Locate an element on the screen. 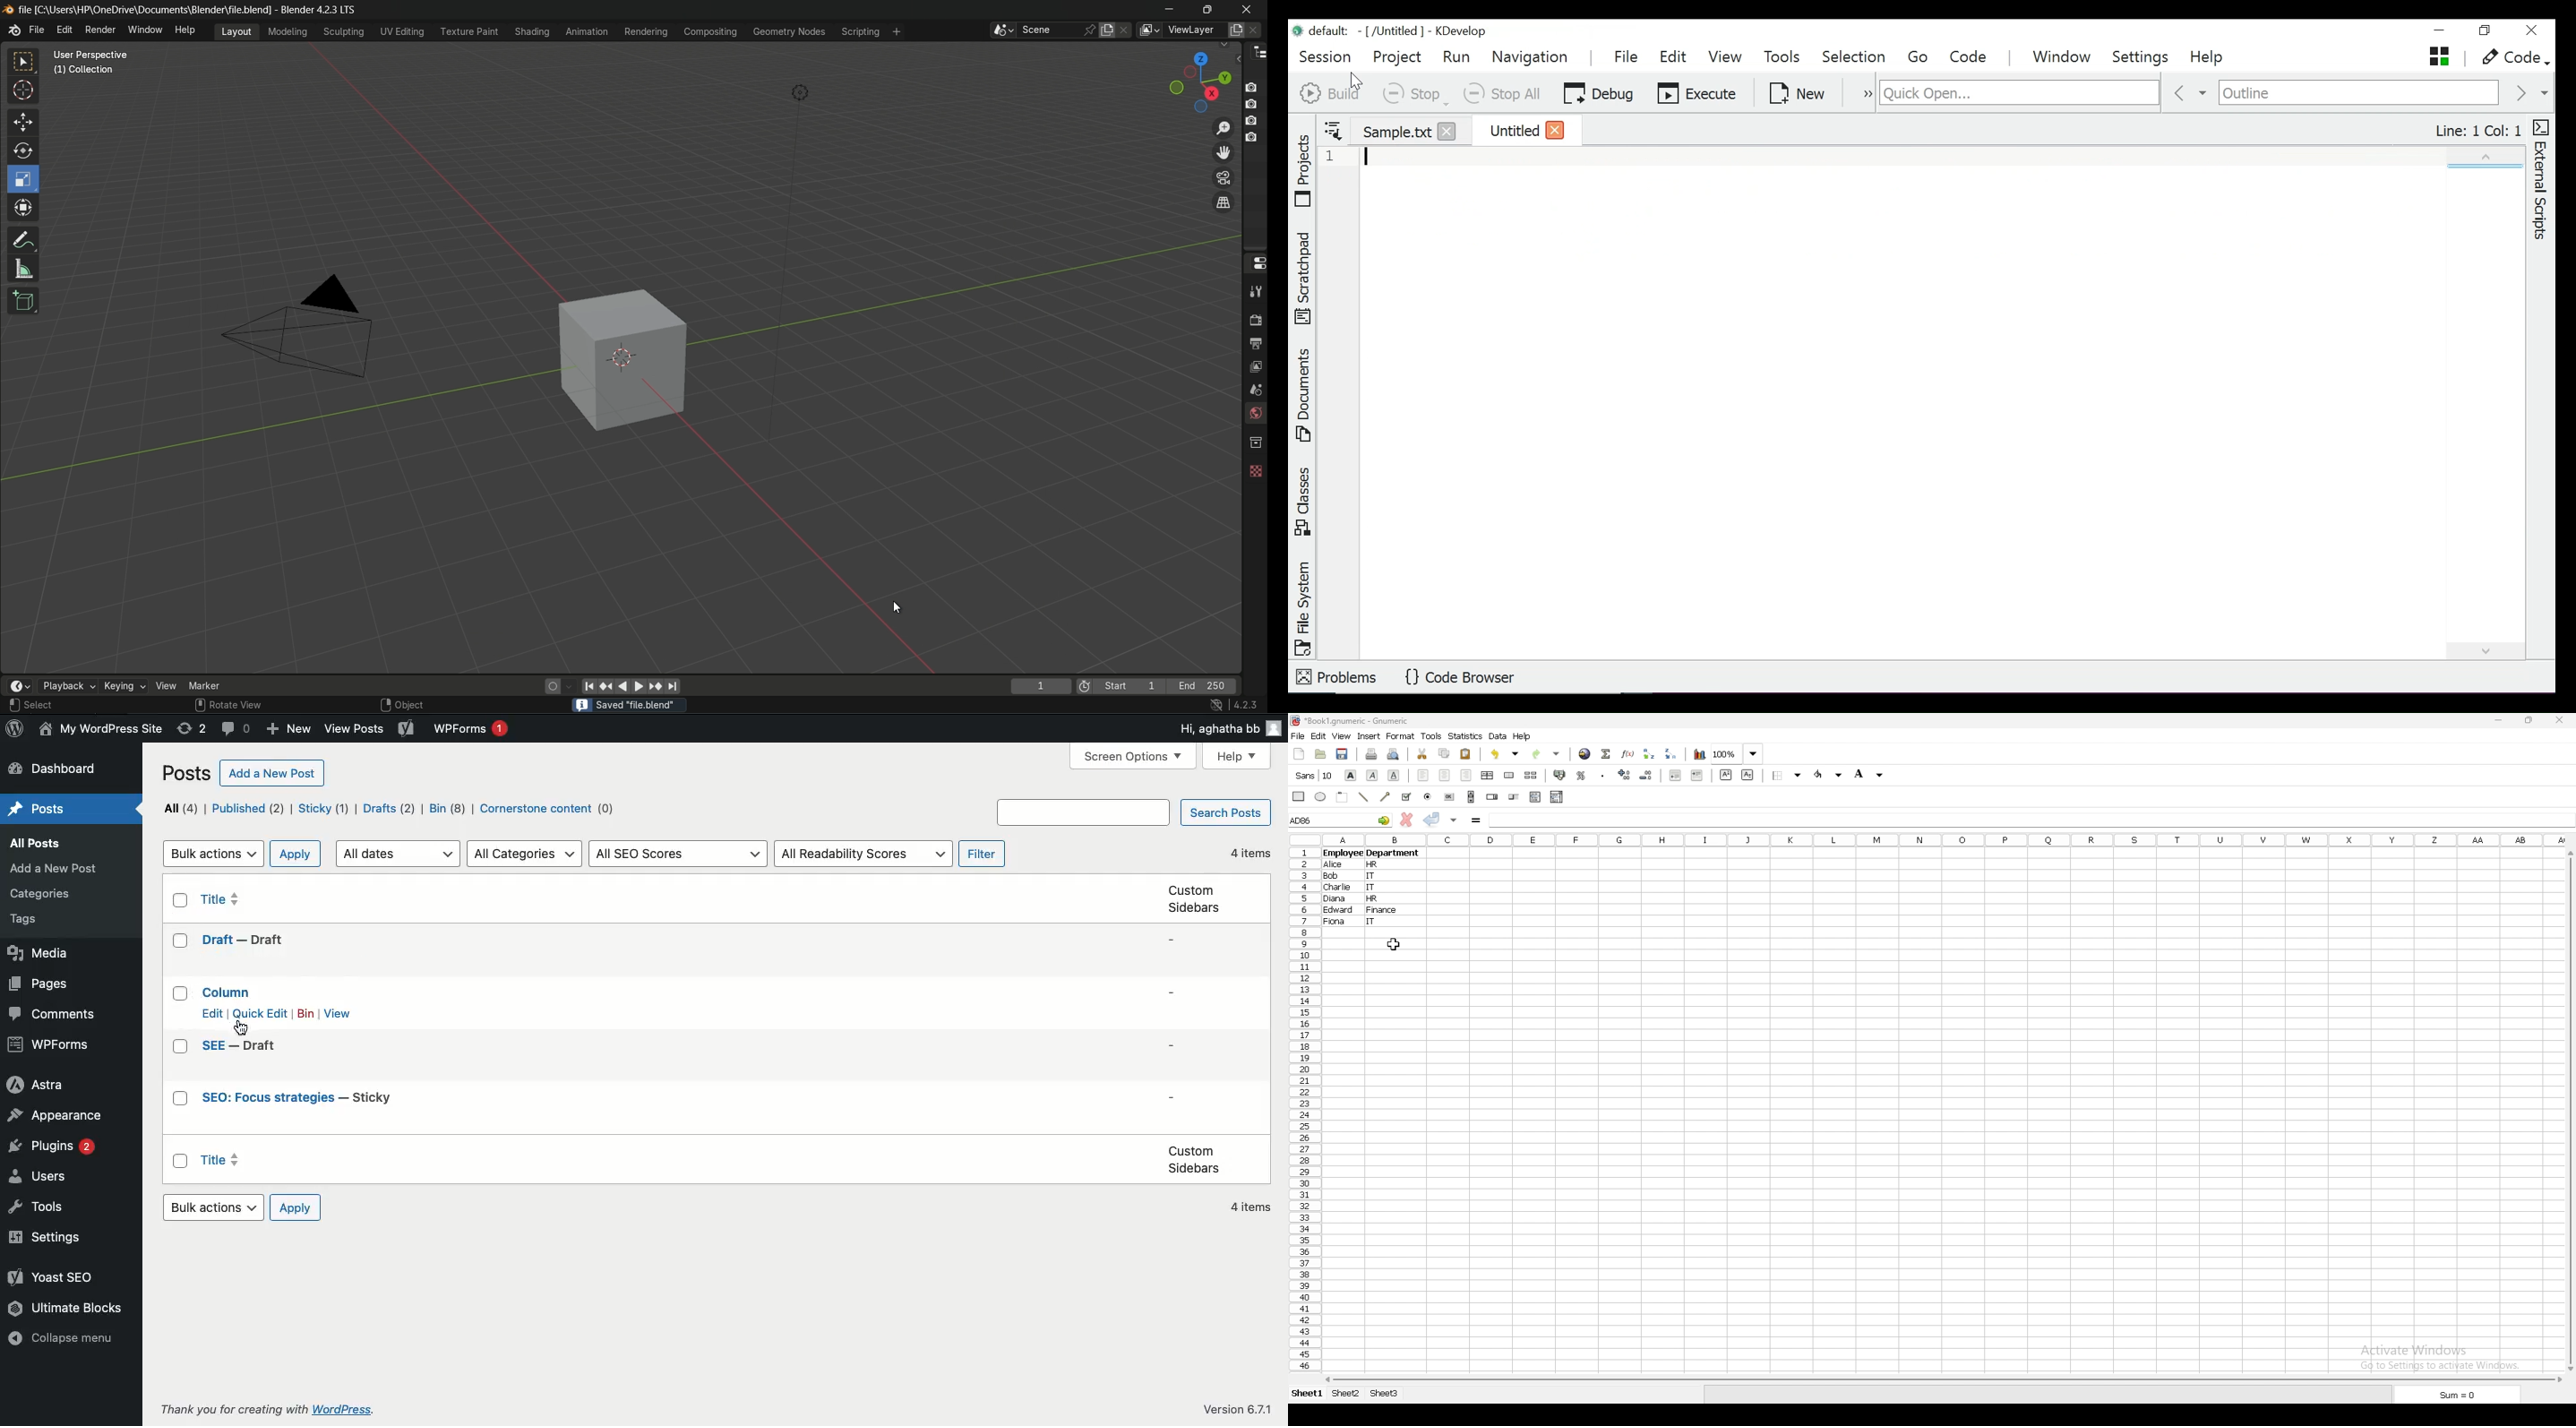  Posts is located at coordinates (41, 843).